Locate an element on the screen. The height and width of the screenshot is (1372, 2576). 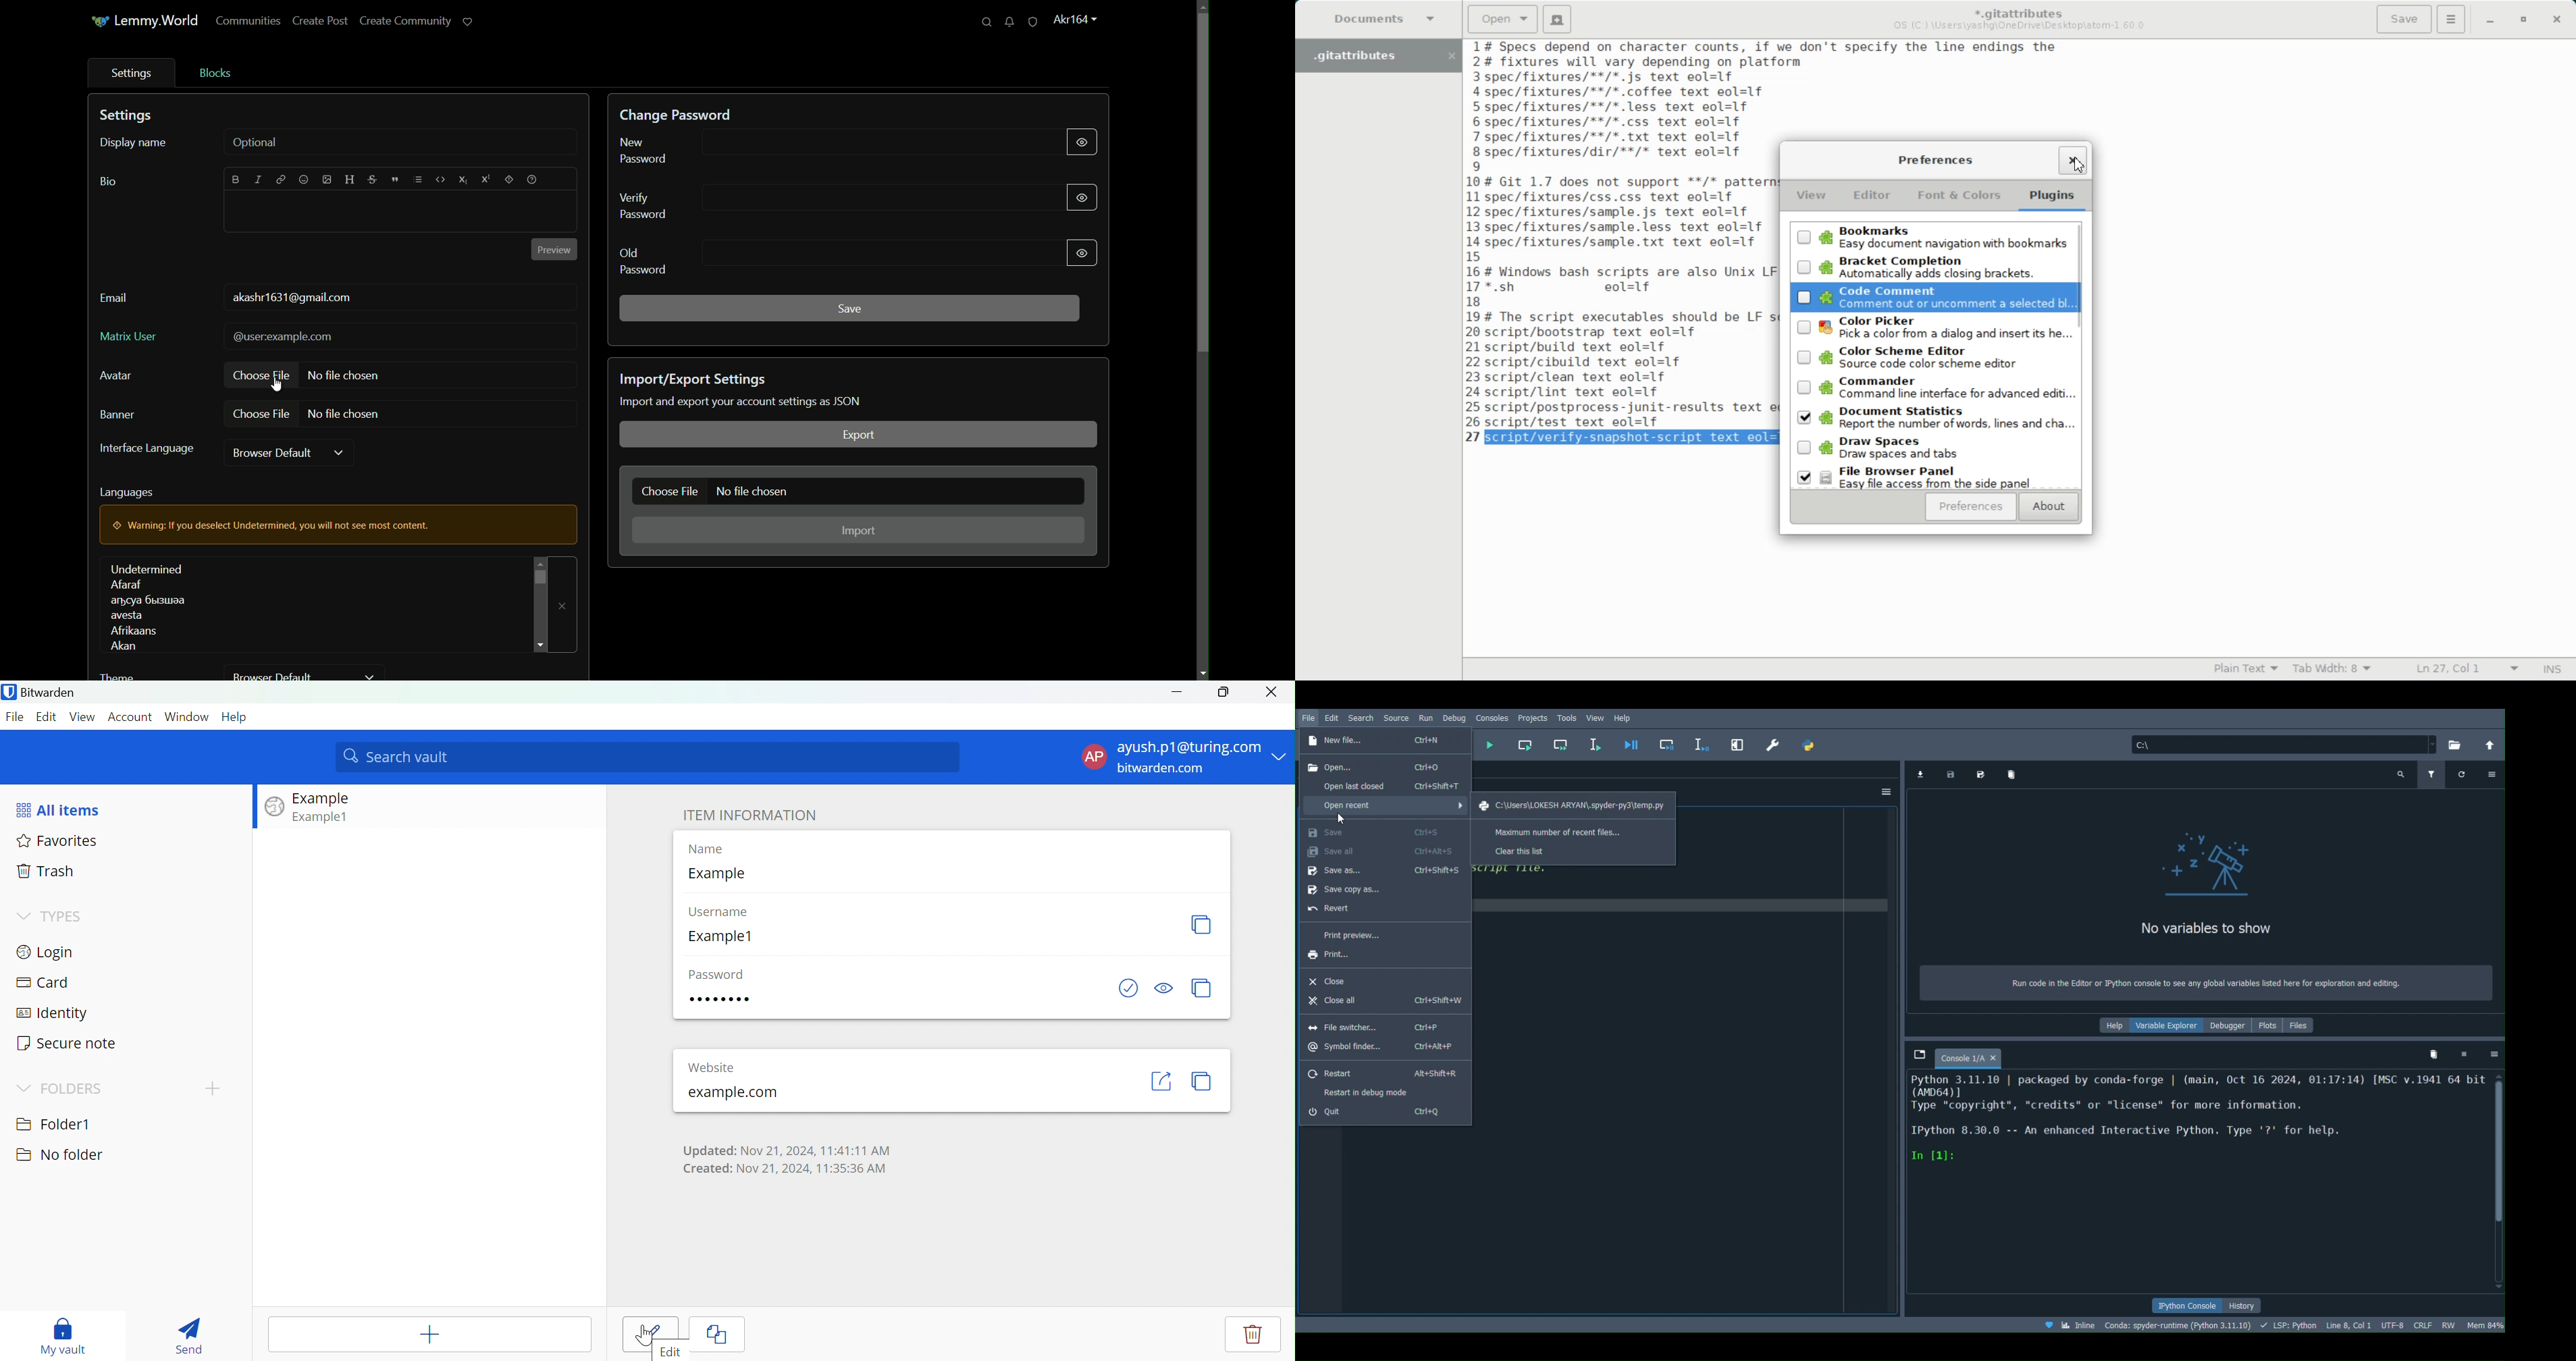
Open is located at coordinates (1382, 766).